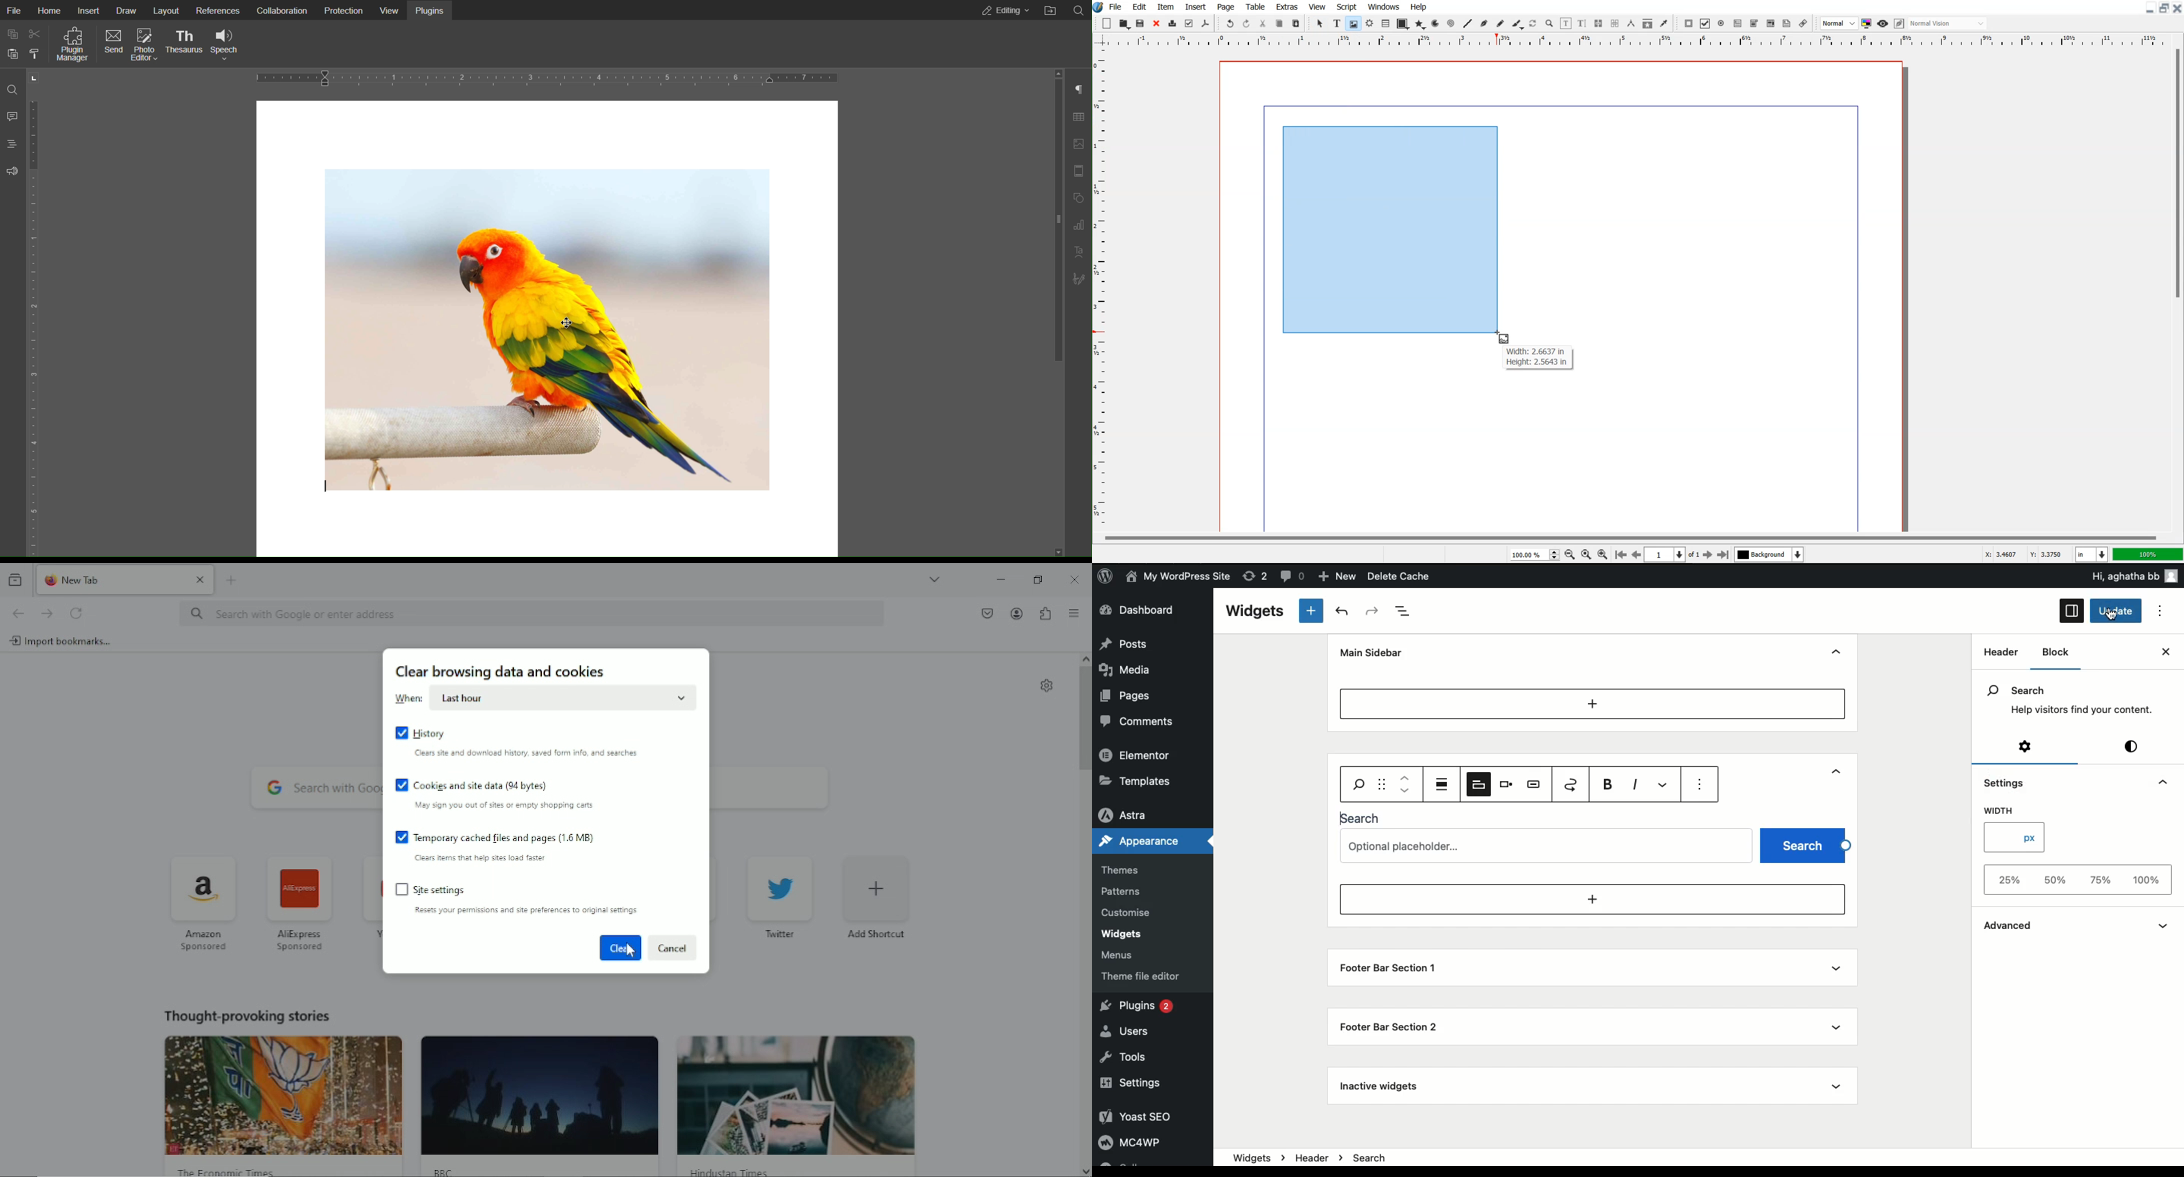 The image size is (2184, 1204). Describe the element at coordinates (1804, 23) in the screenshot. I see `Link Annotation` at that location.